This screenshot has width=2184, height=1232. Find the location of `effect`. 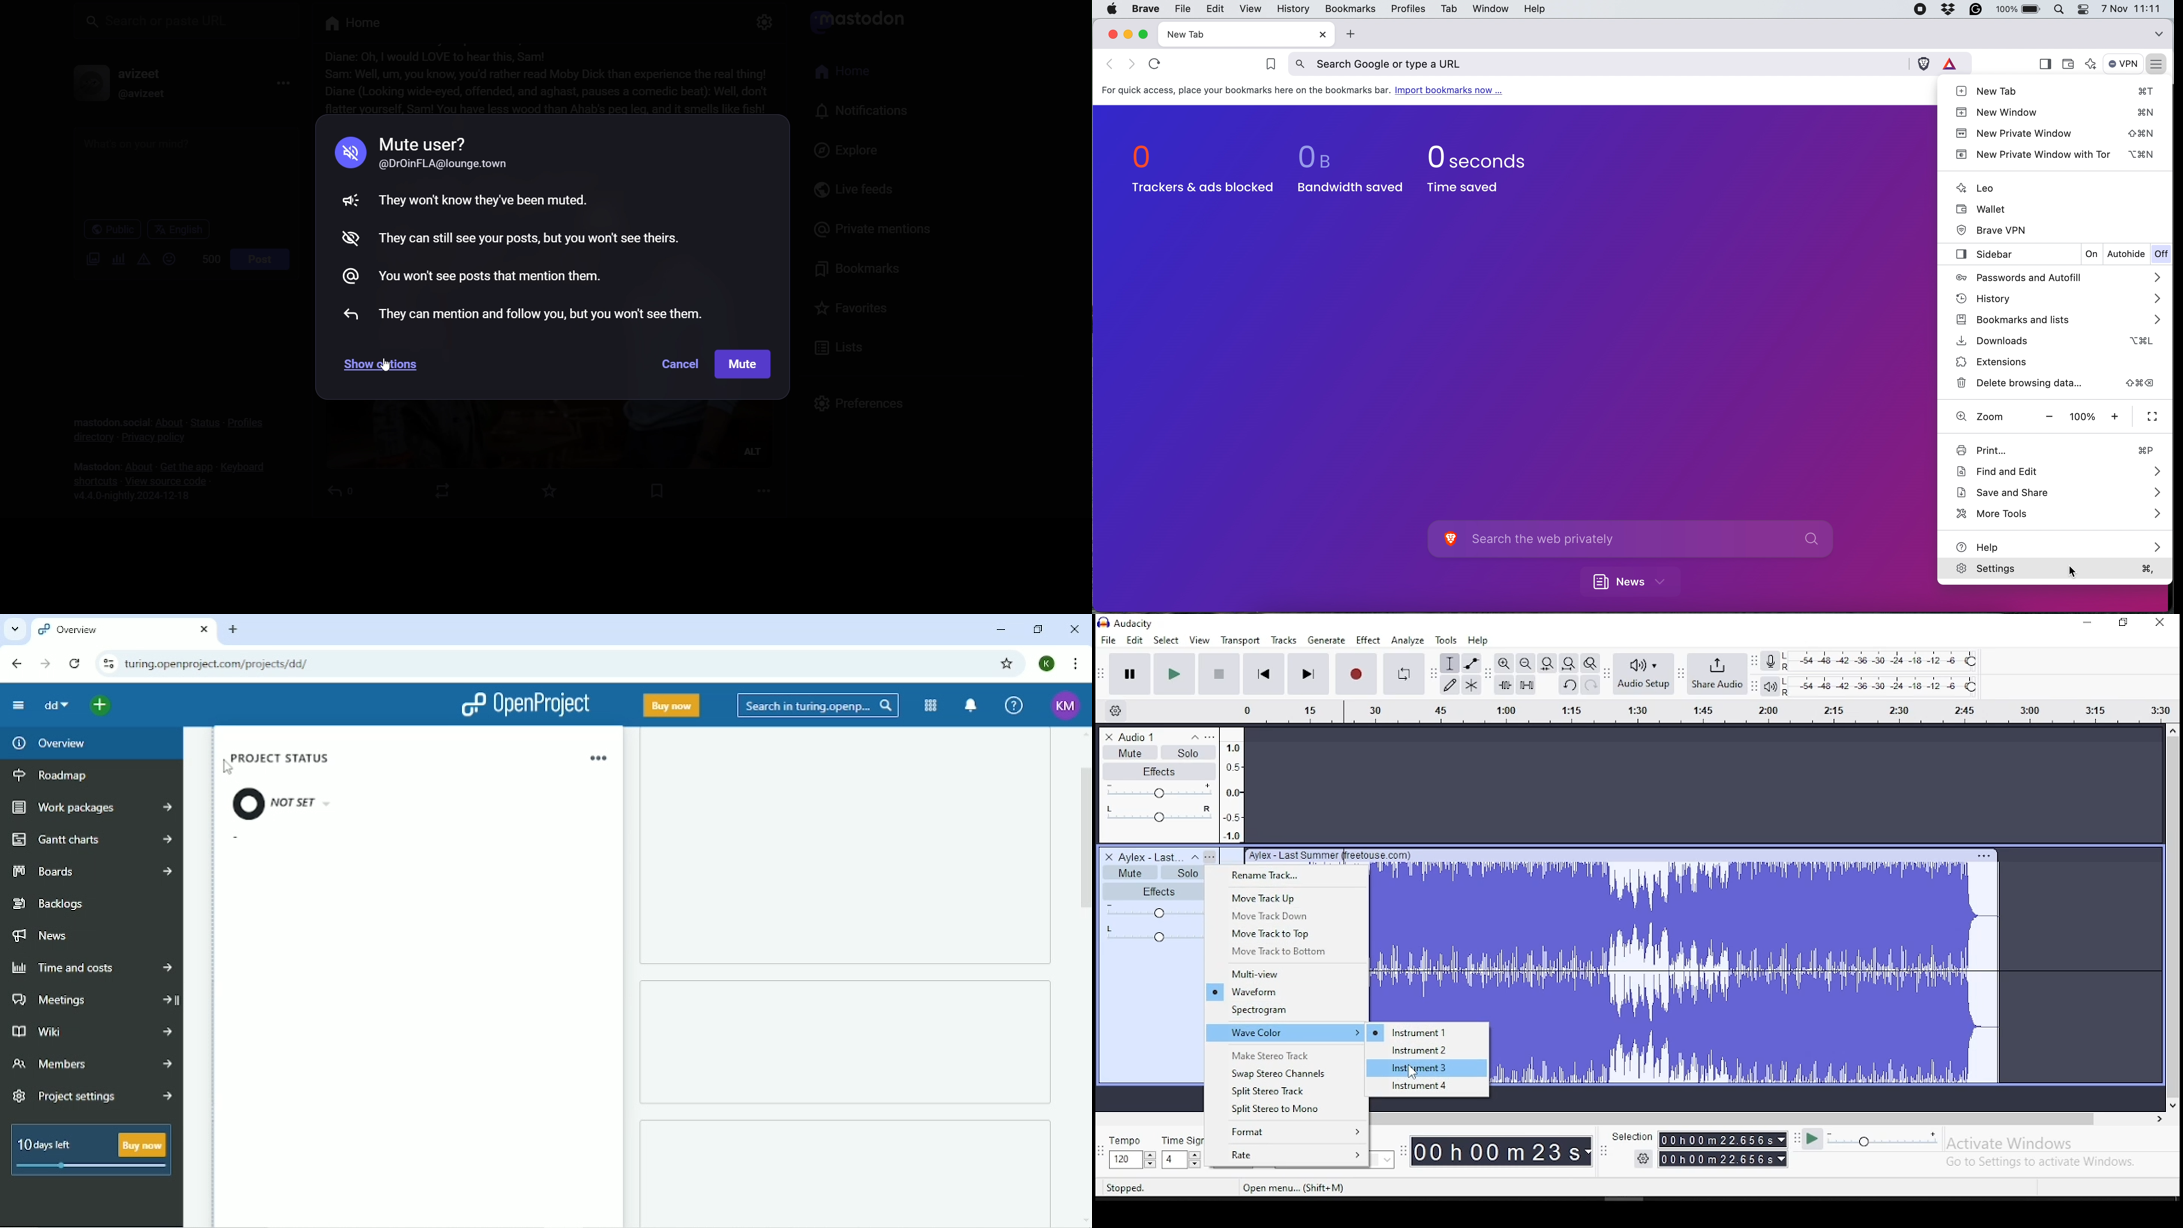

effect is located at coordinates (1370, 640).